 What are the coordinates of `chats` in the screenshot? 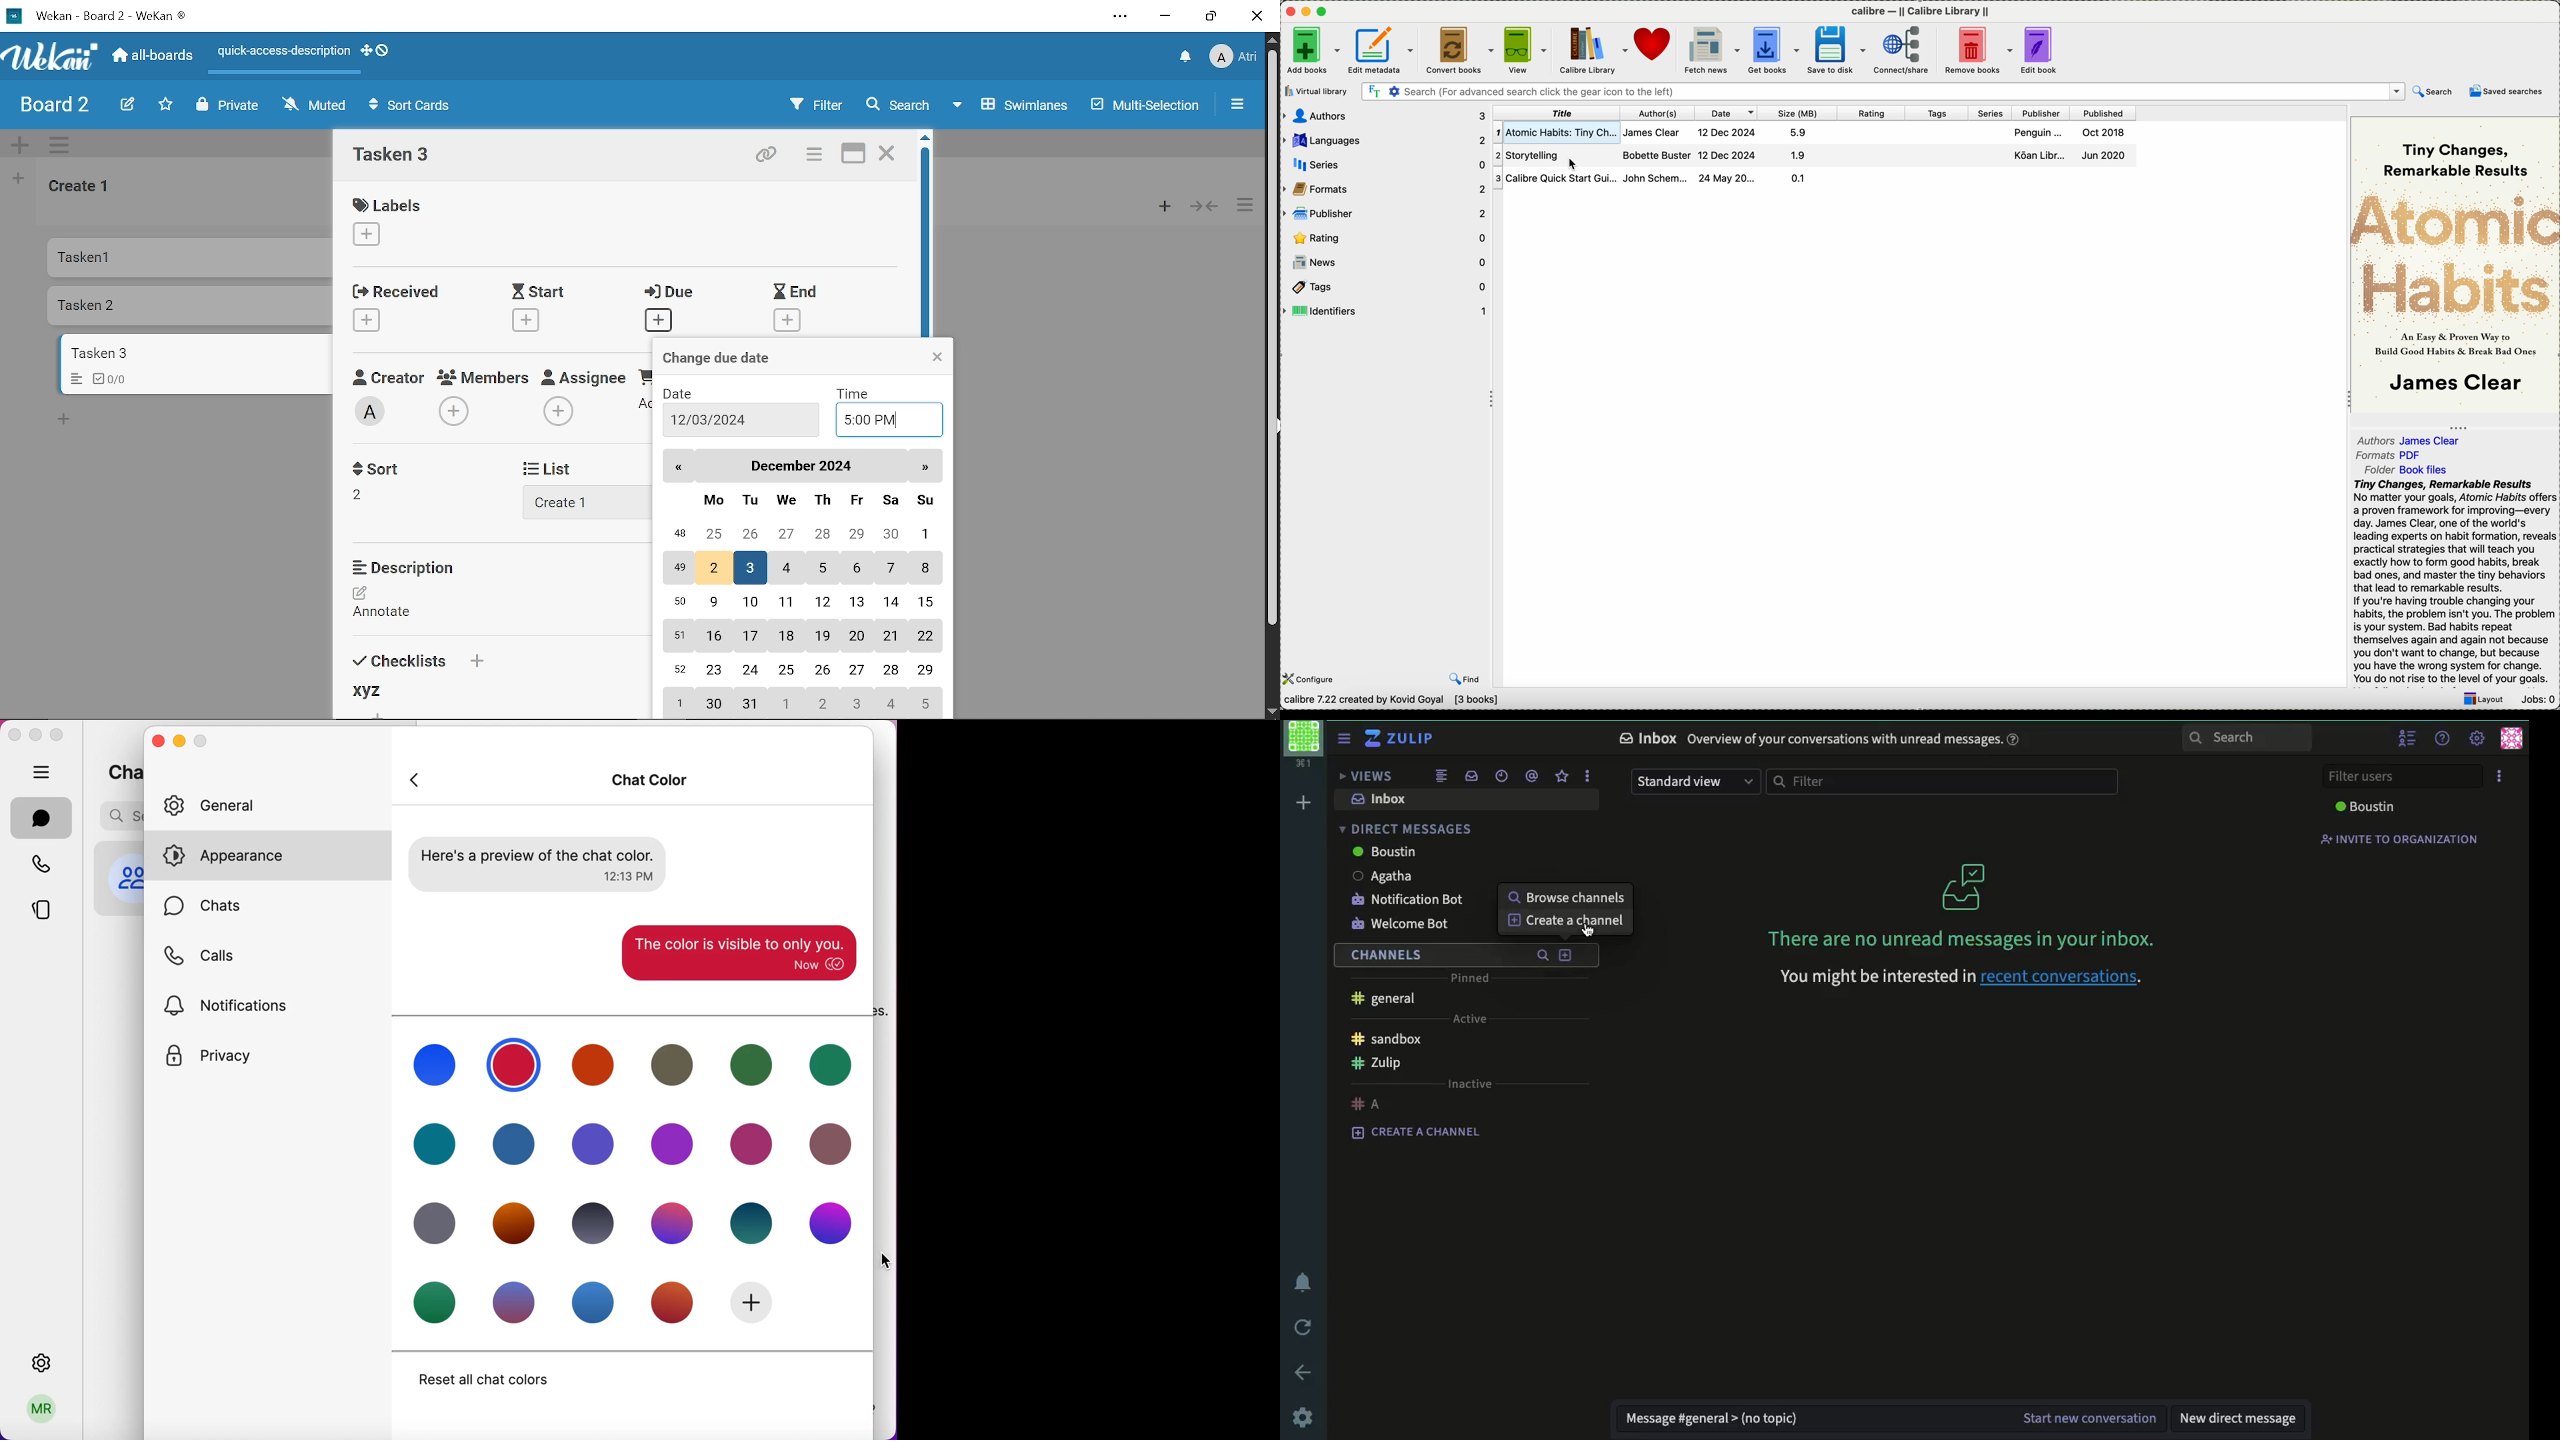 It's located at (121, 770).